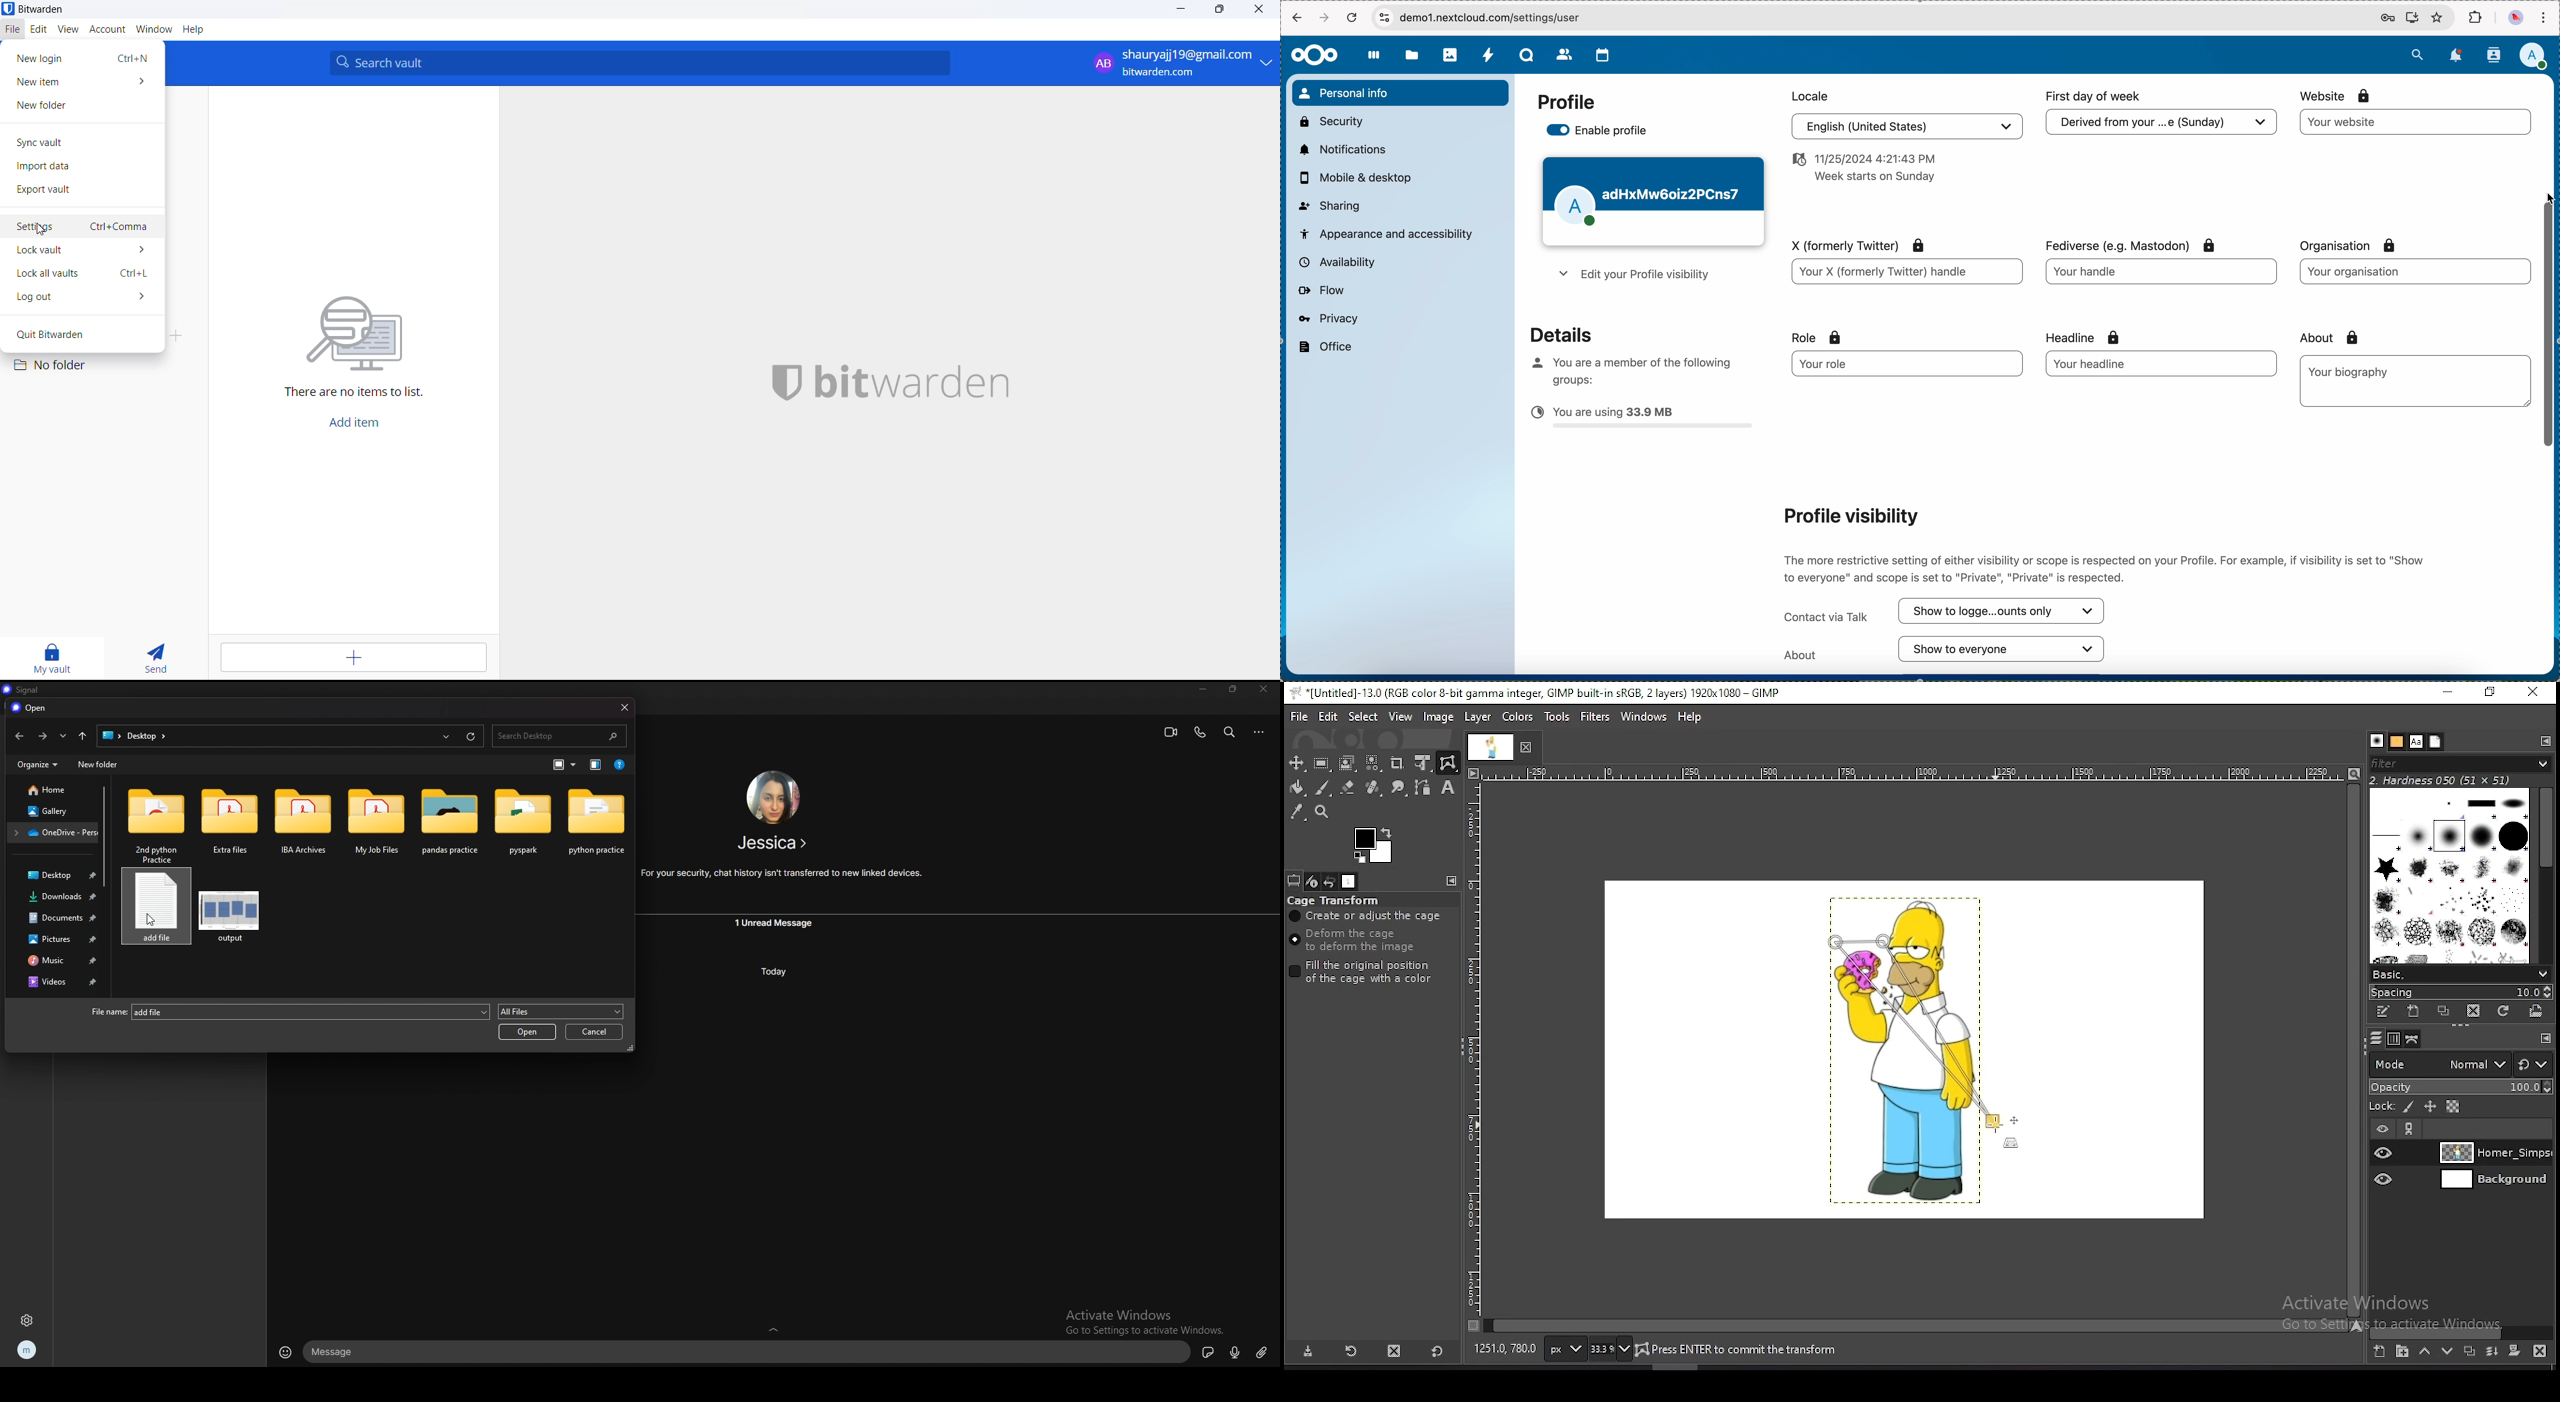  What do you see at coordinates (157, 657) in the screenshot?
I see `send ` at bounding box center [157, 657].